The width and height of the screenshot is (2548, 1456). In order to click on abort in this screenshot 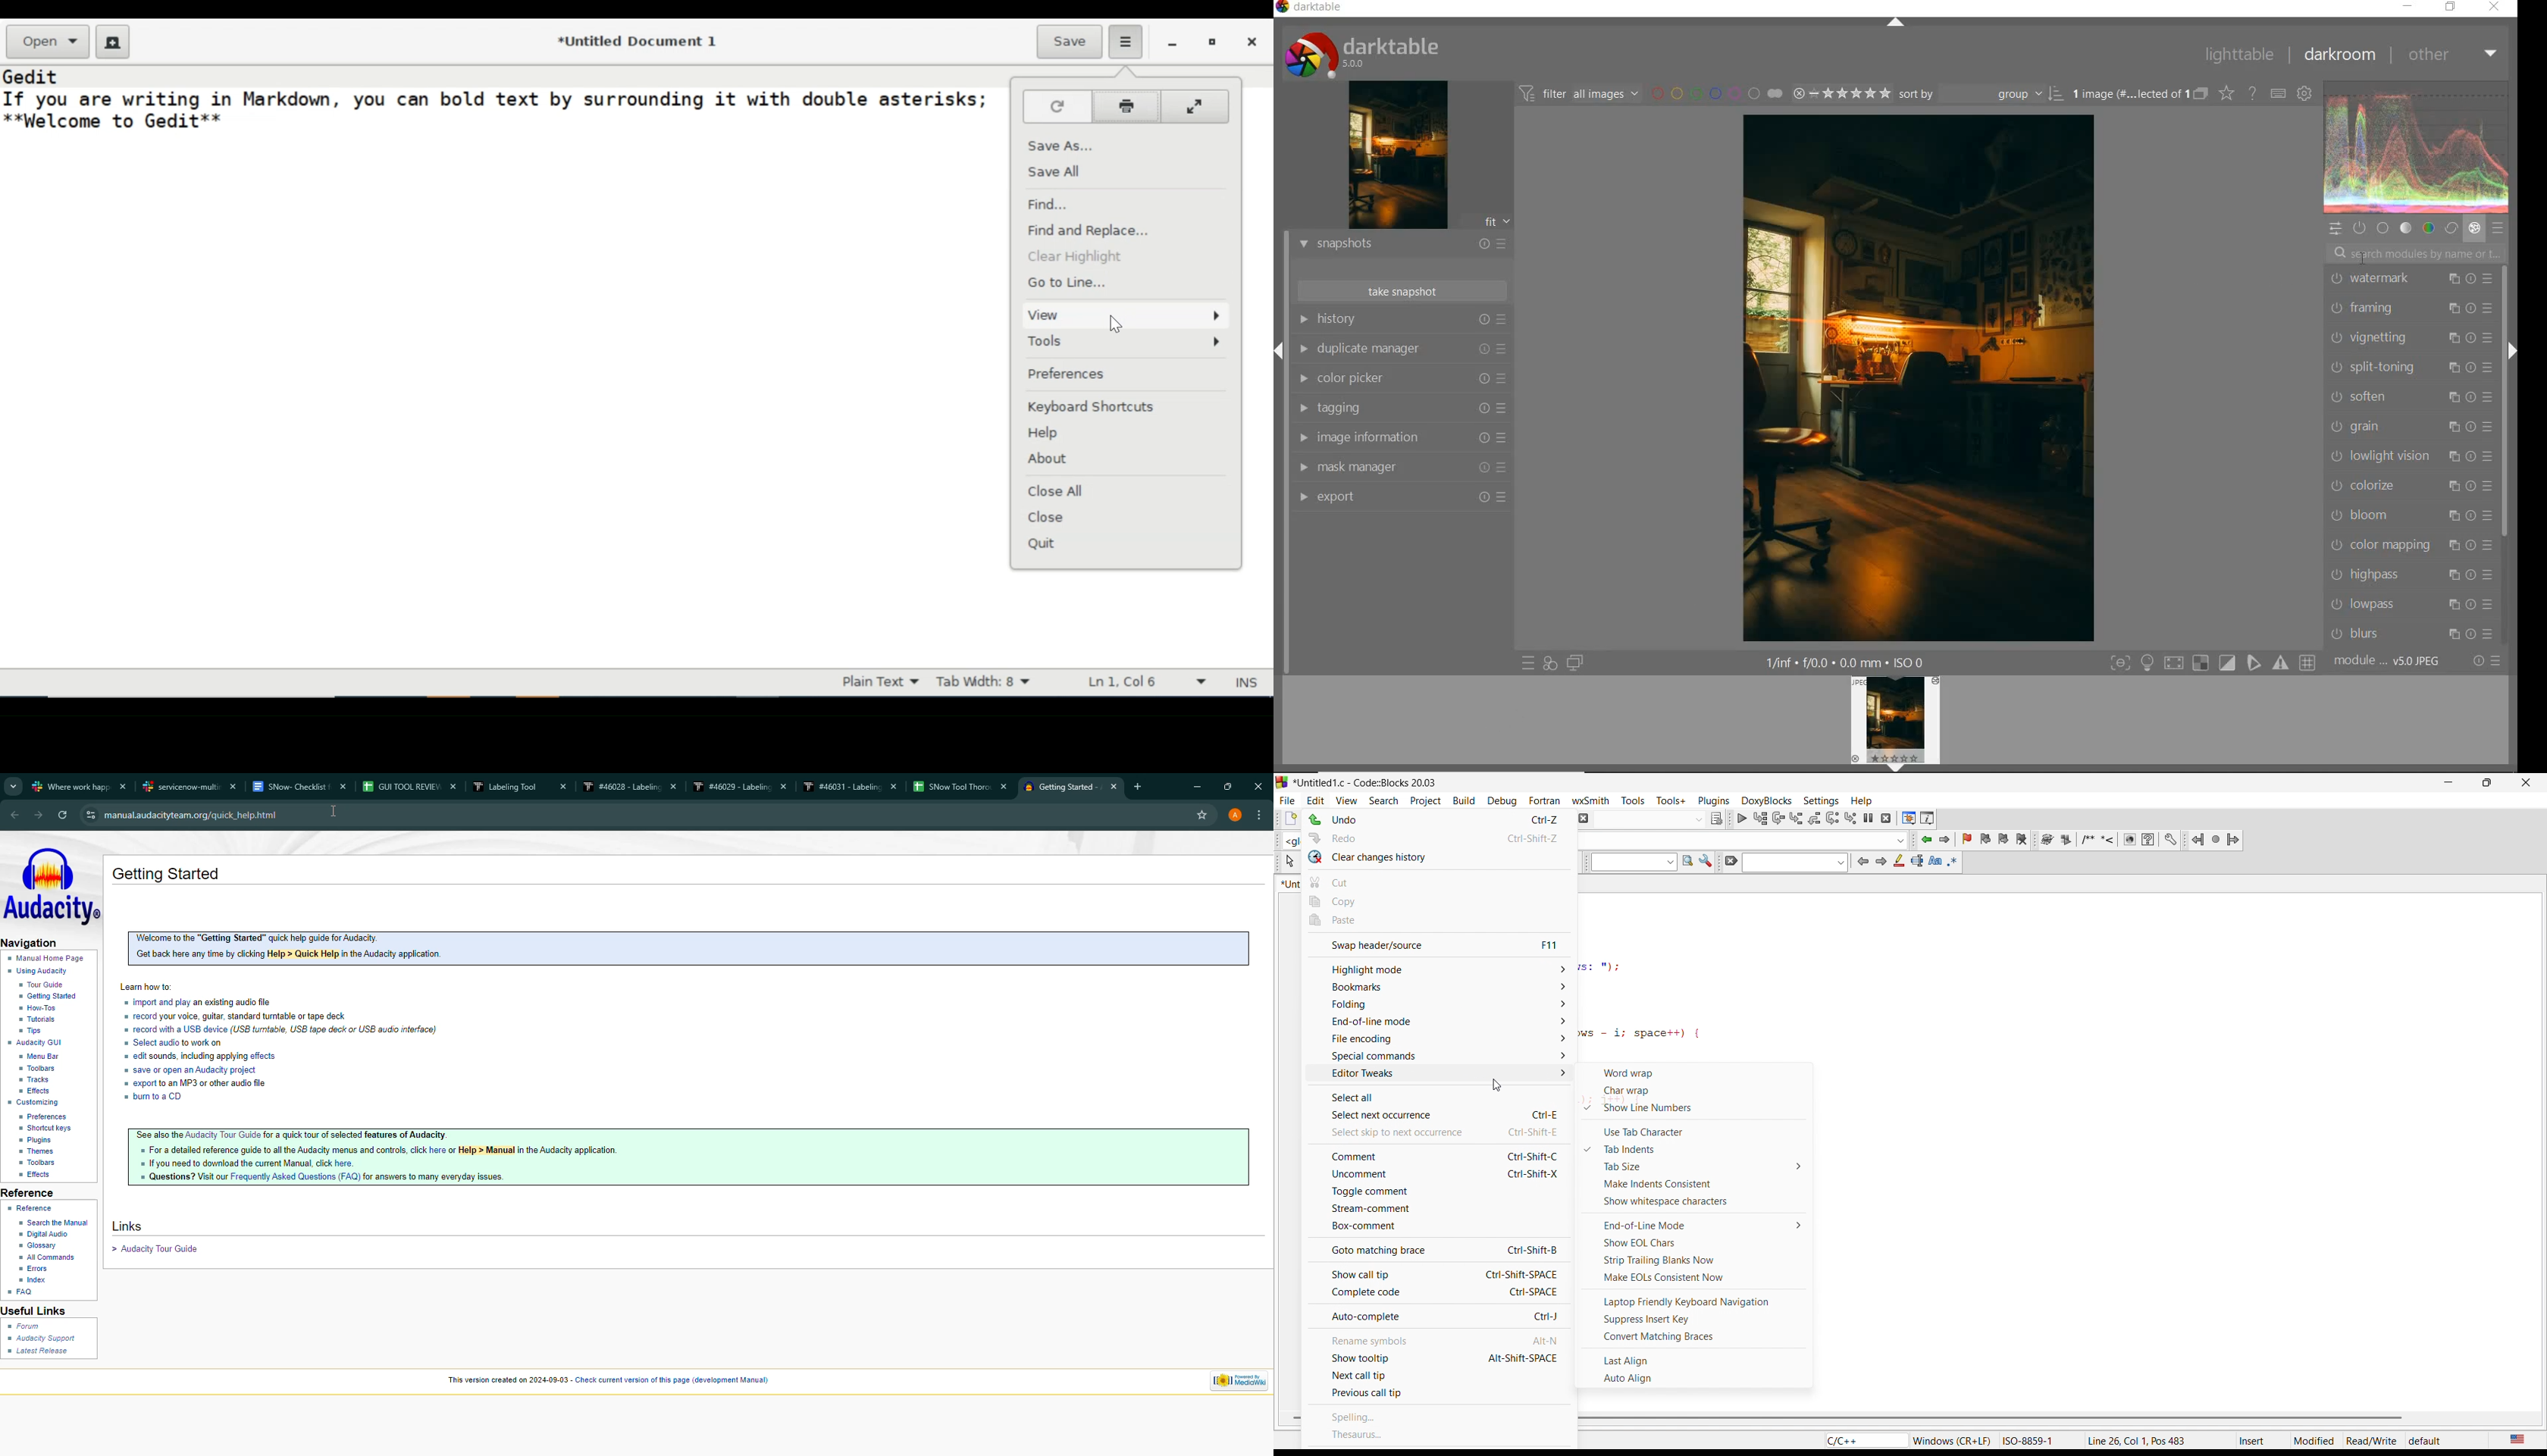, I will do `click(1587, 818)`.